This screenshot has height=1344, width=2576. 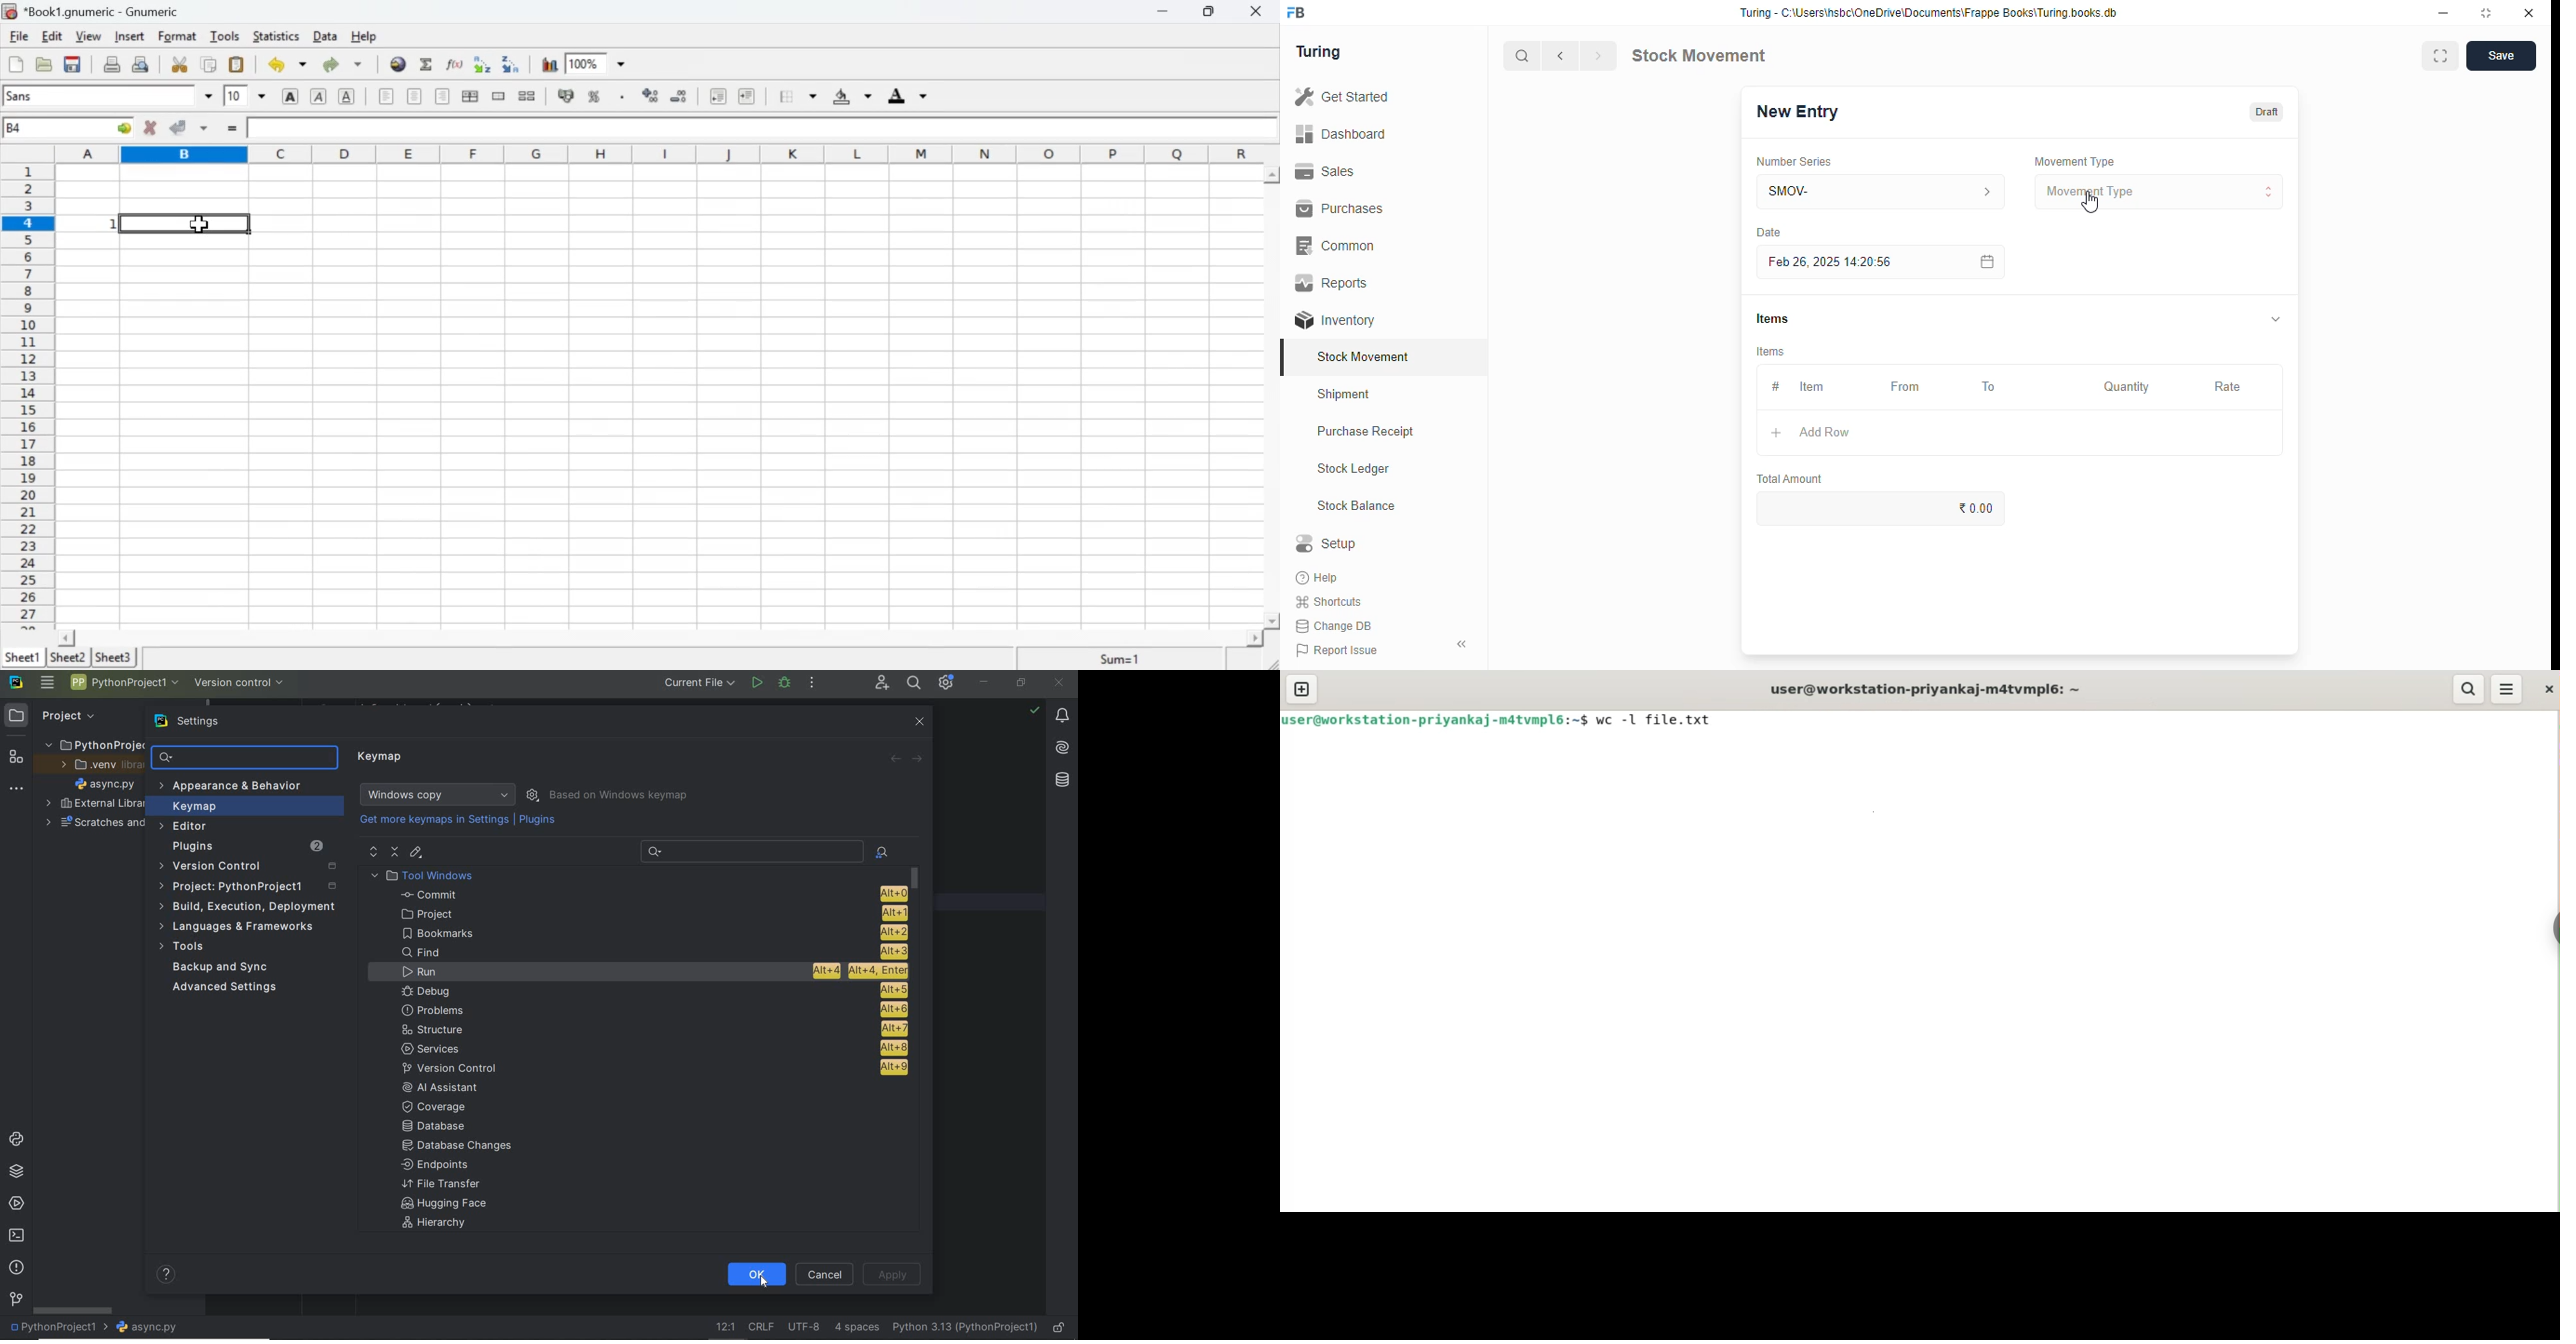 What do you see at coordinates (1882, 191) in the screenshot?
I see `SMOV-` at bounding box center [1882, 191].